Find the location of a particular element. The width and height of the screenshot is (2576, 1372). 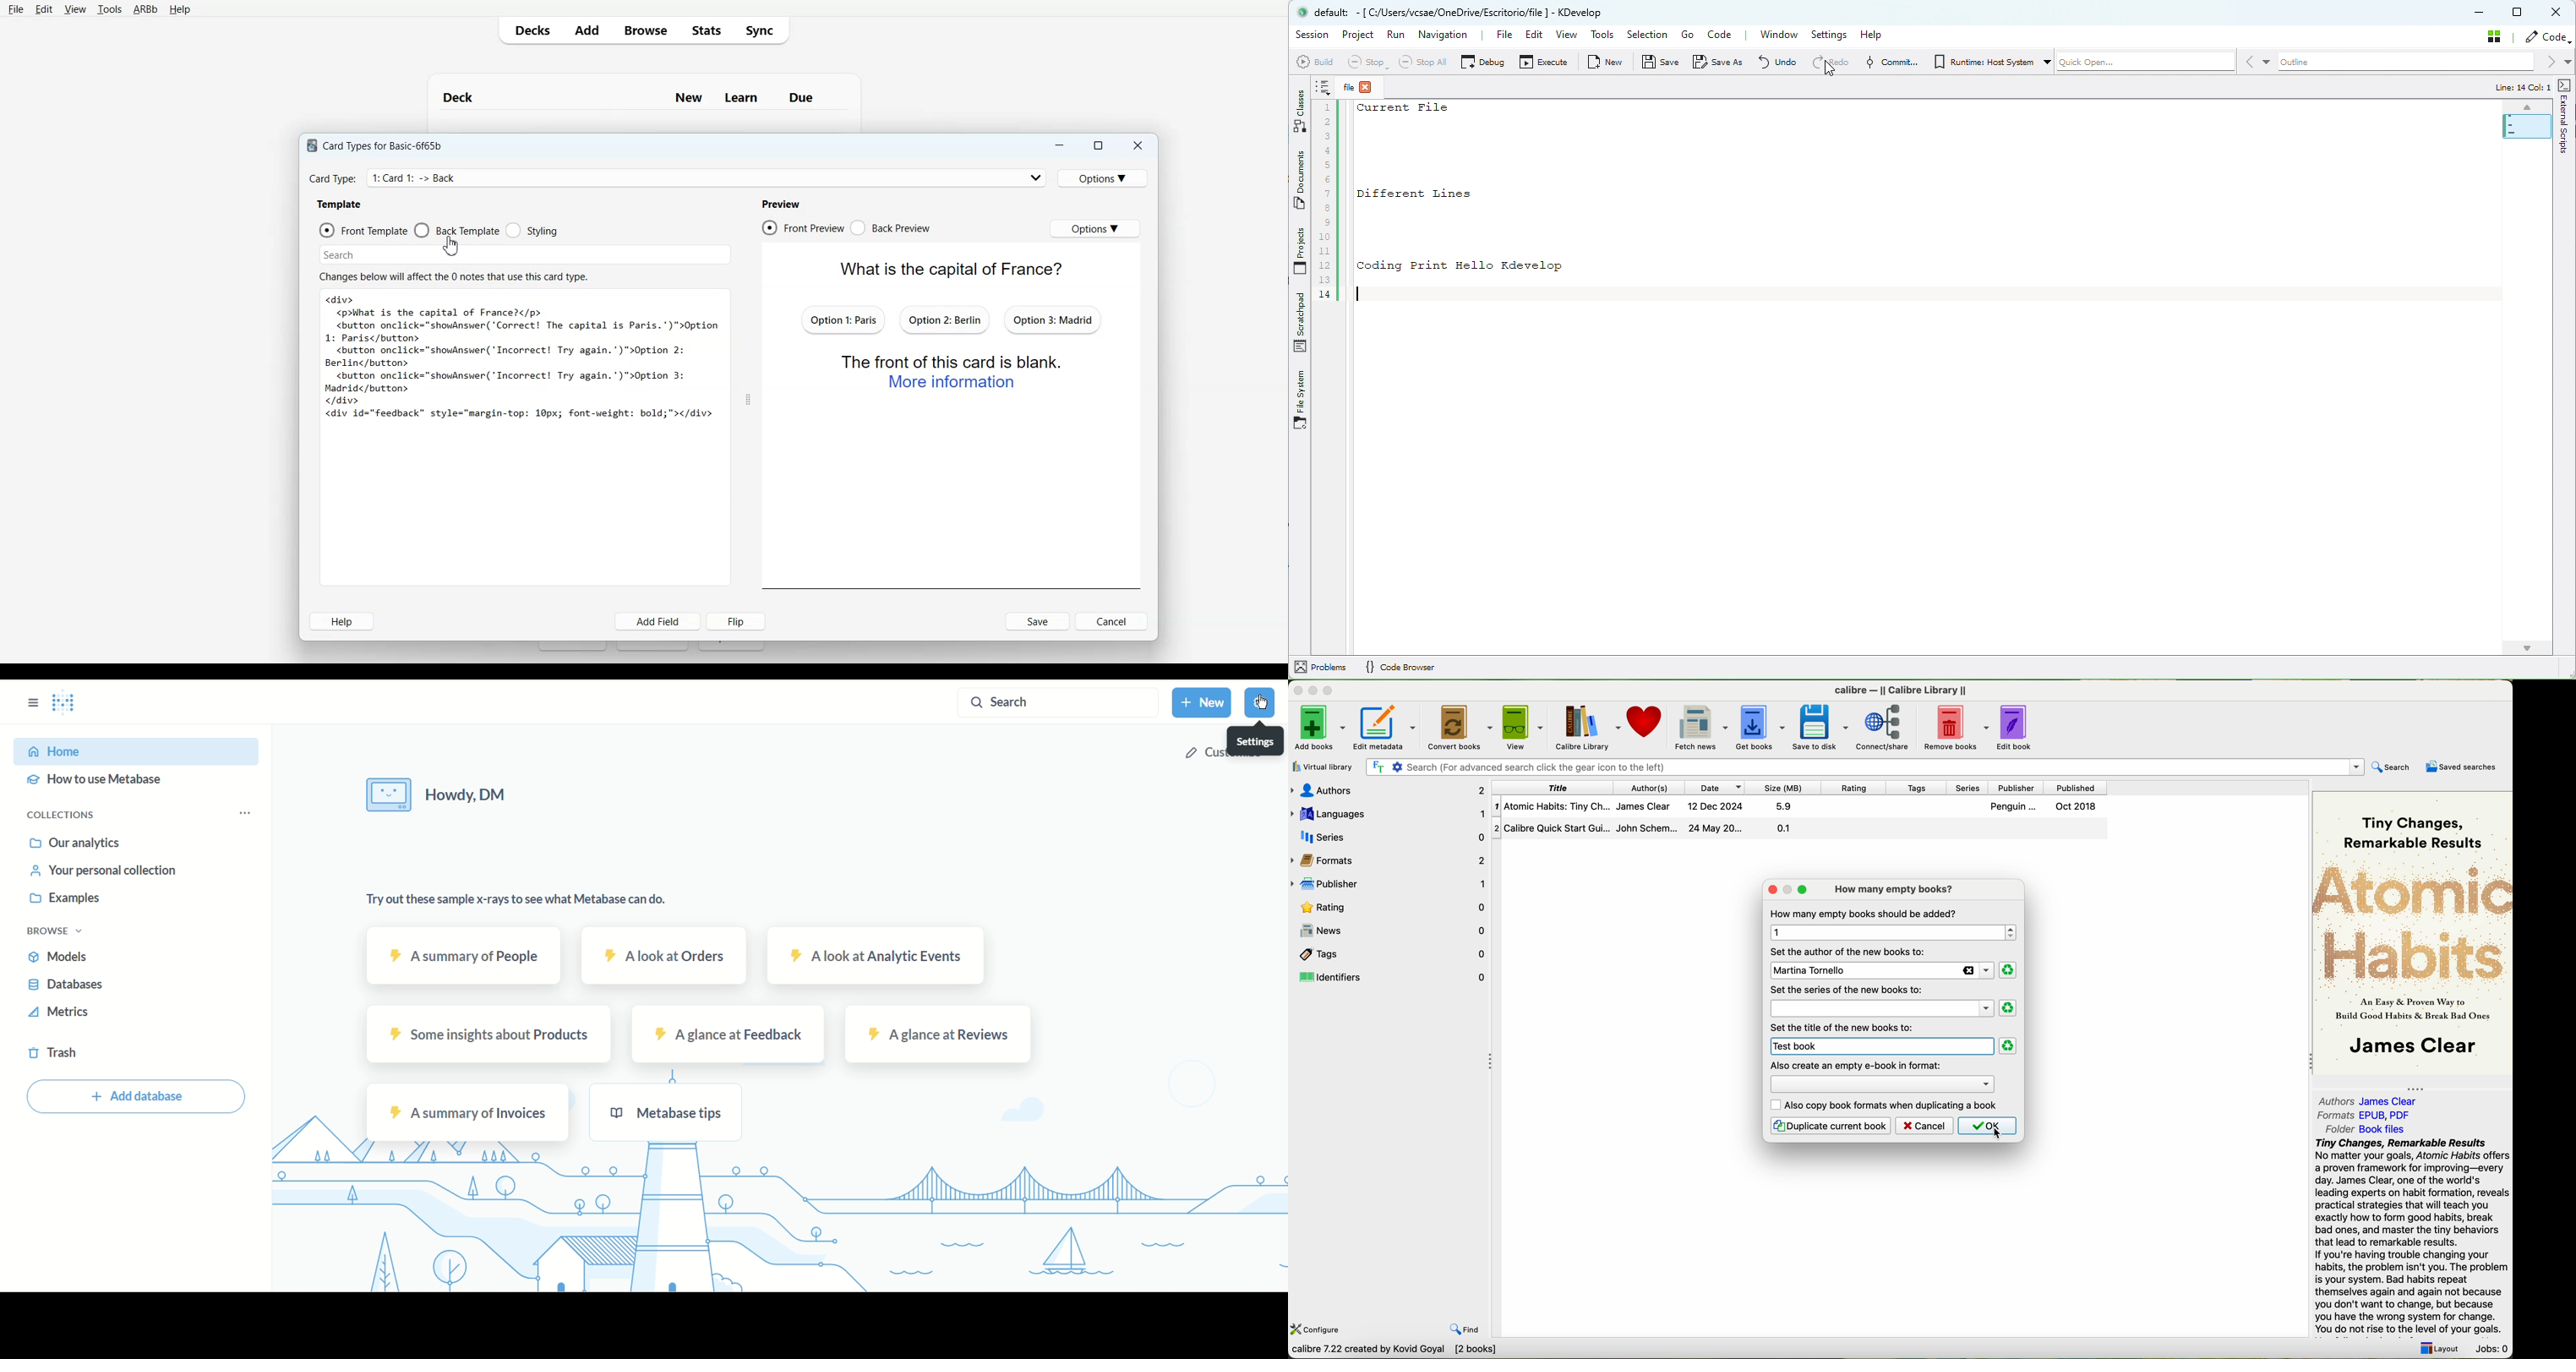

Cancel is located at coordinates (1112, 622).